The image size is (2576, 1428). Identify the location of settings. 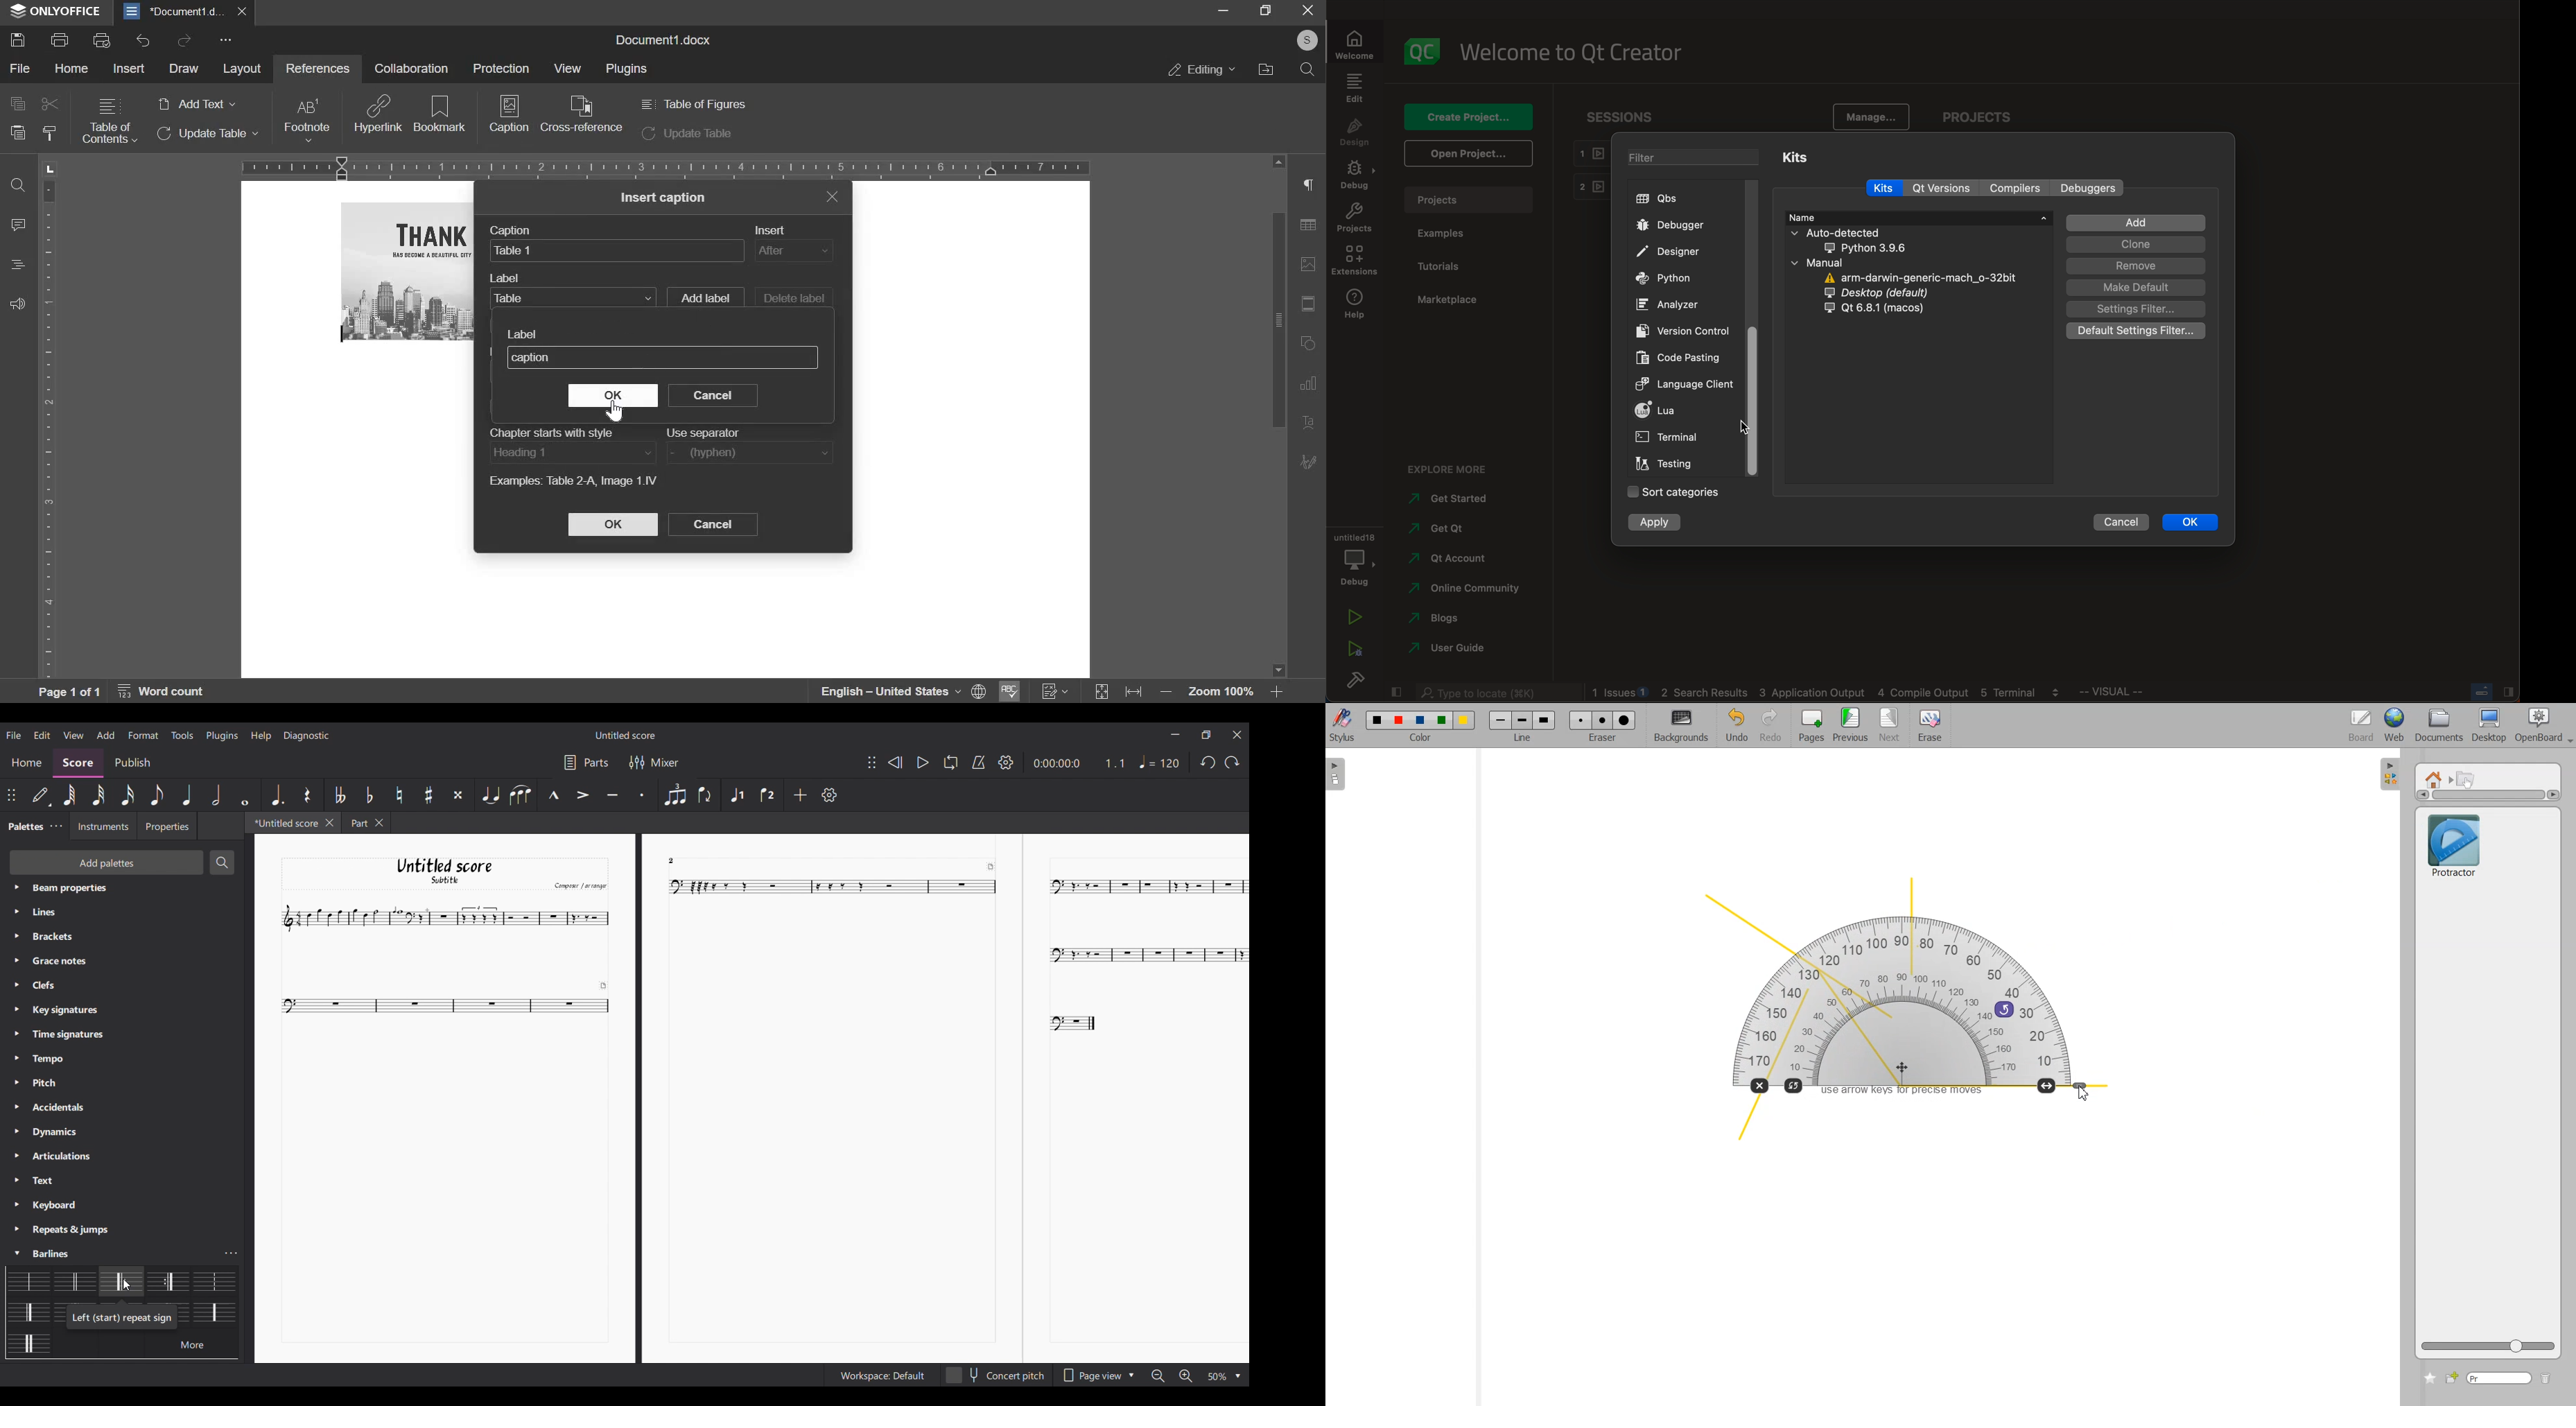
(2139, 309).